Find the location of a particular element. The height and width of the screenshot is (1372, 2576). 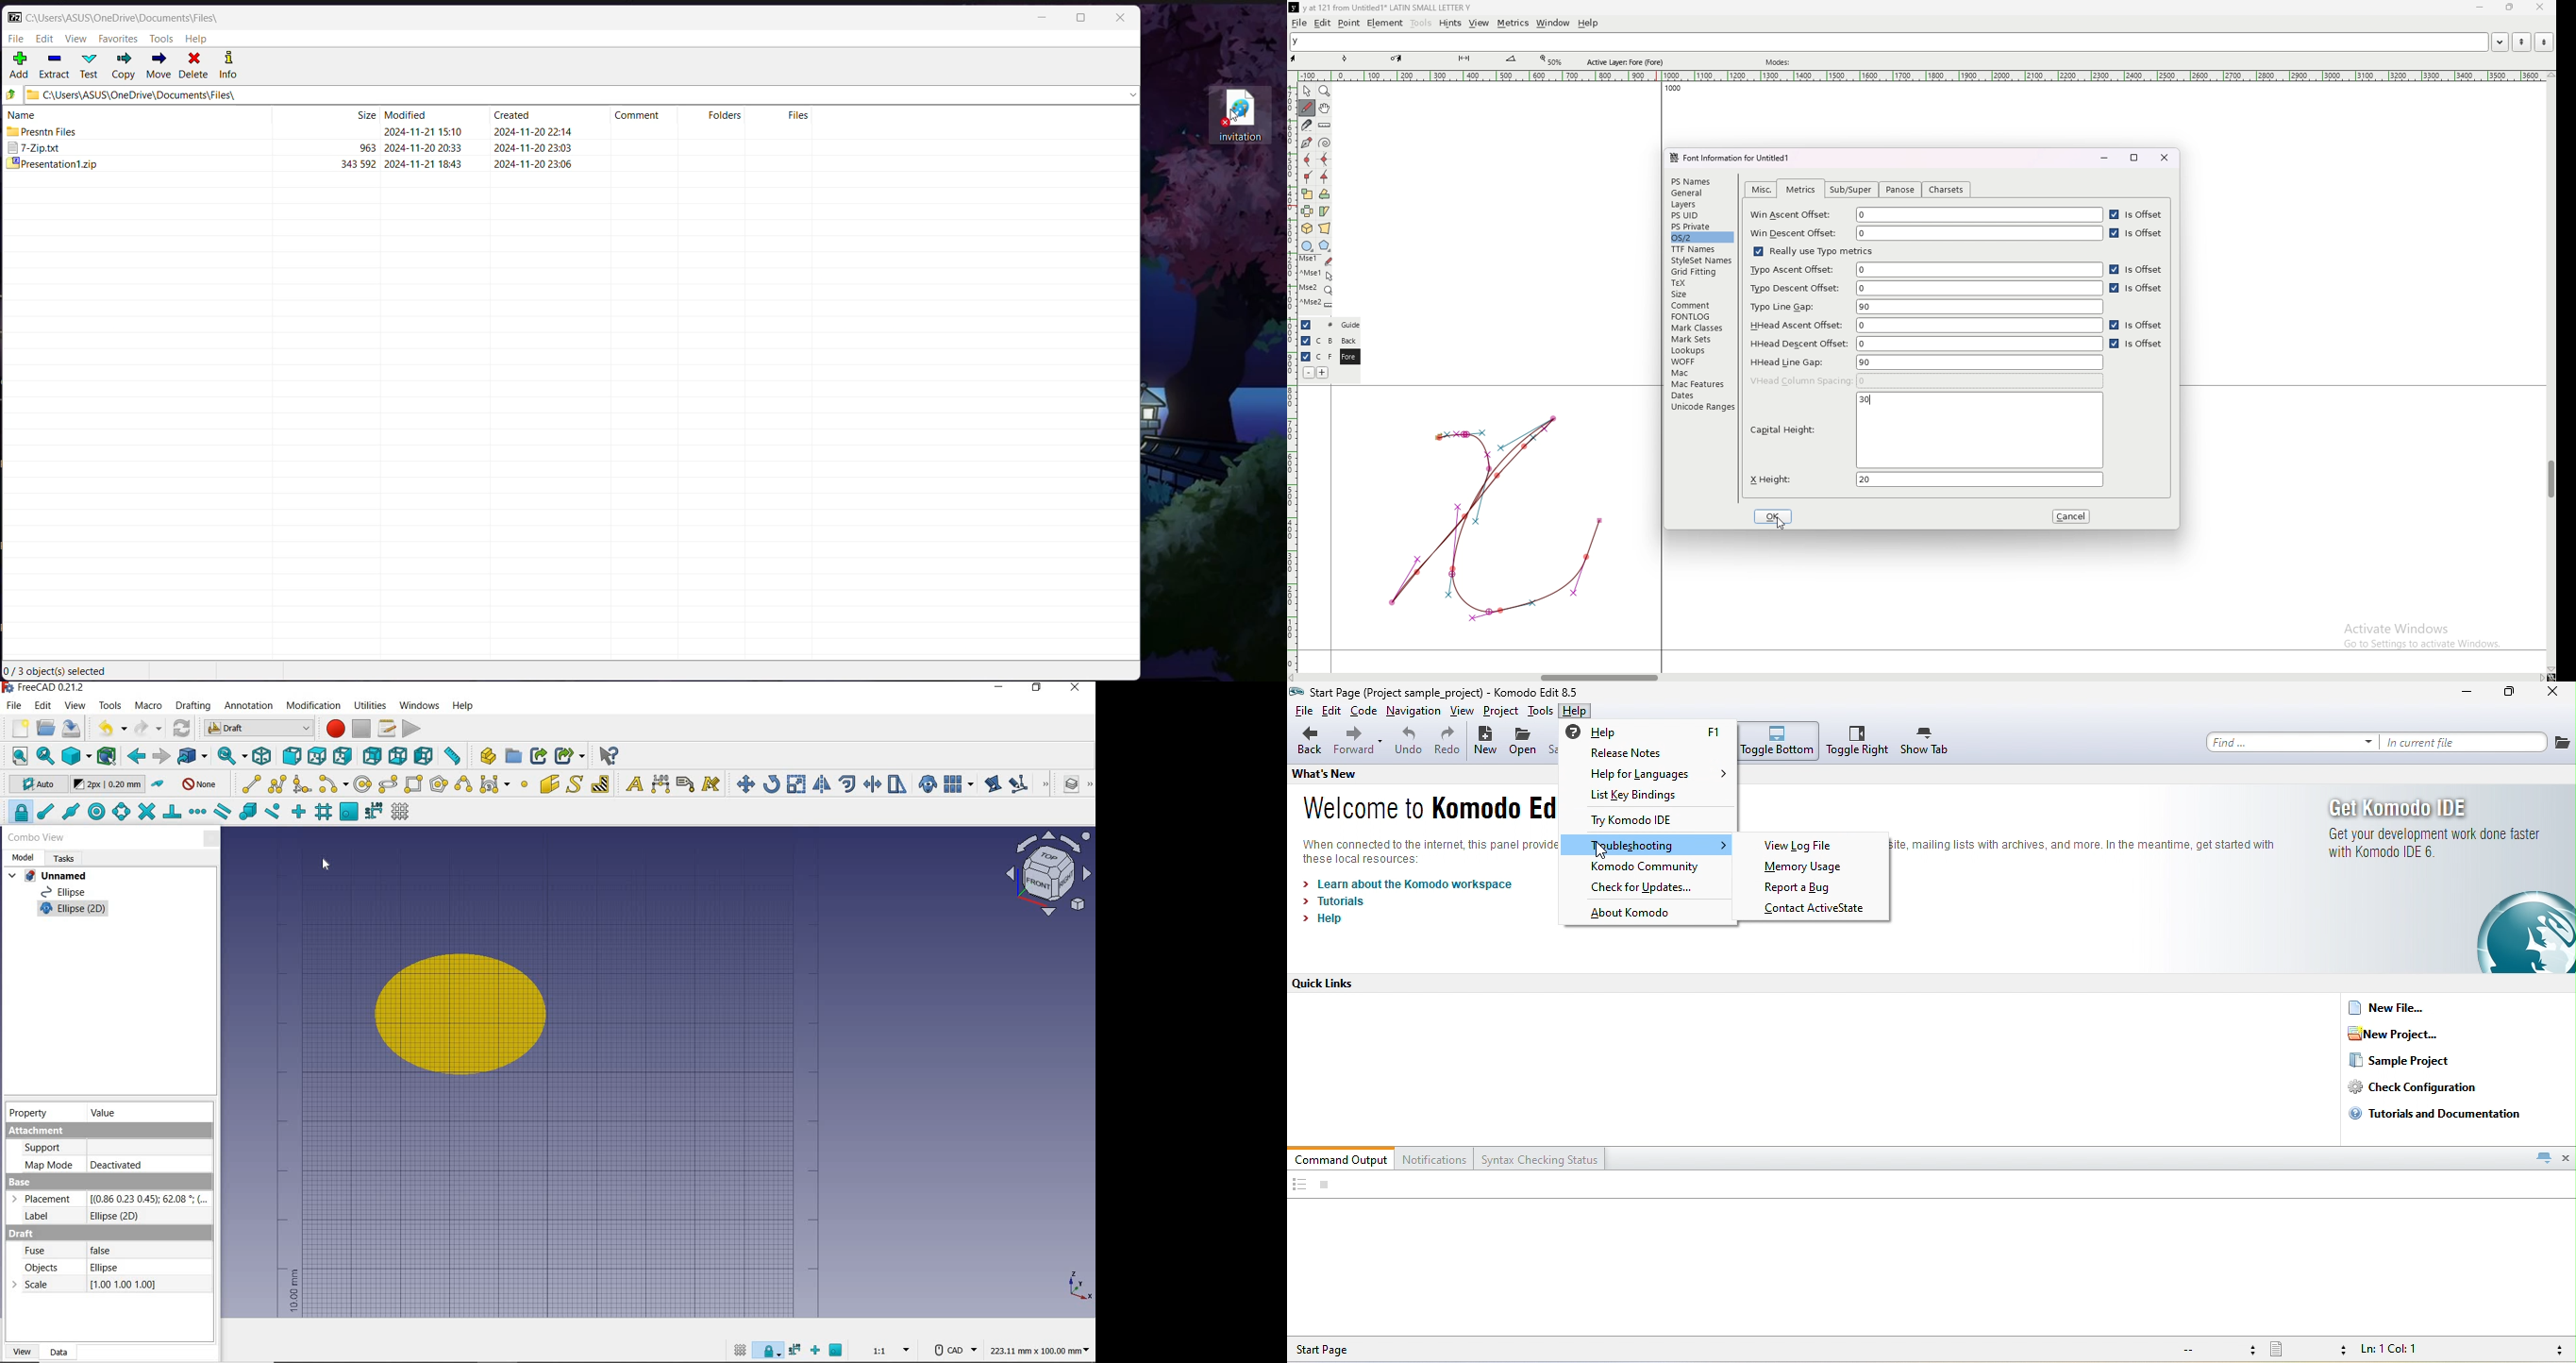

bounding box is located at coordinates (108, 757).